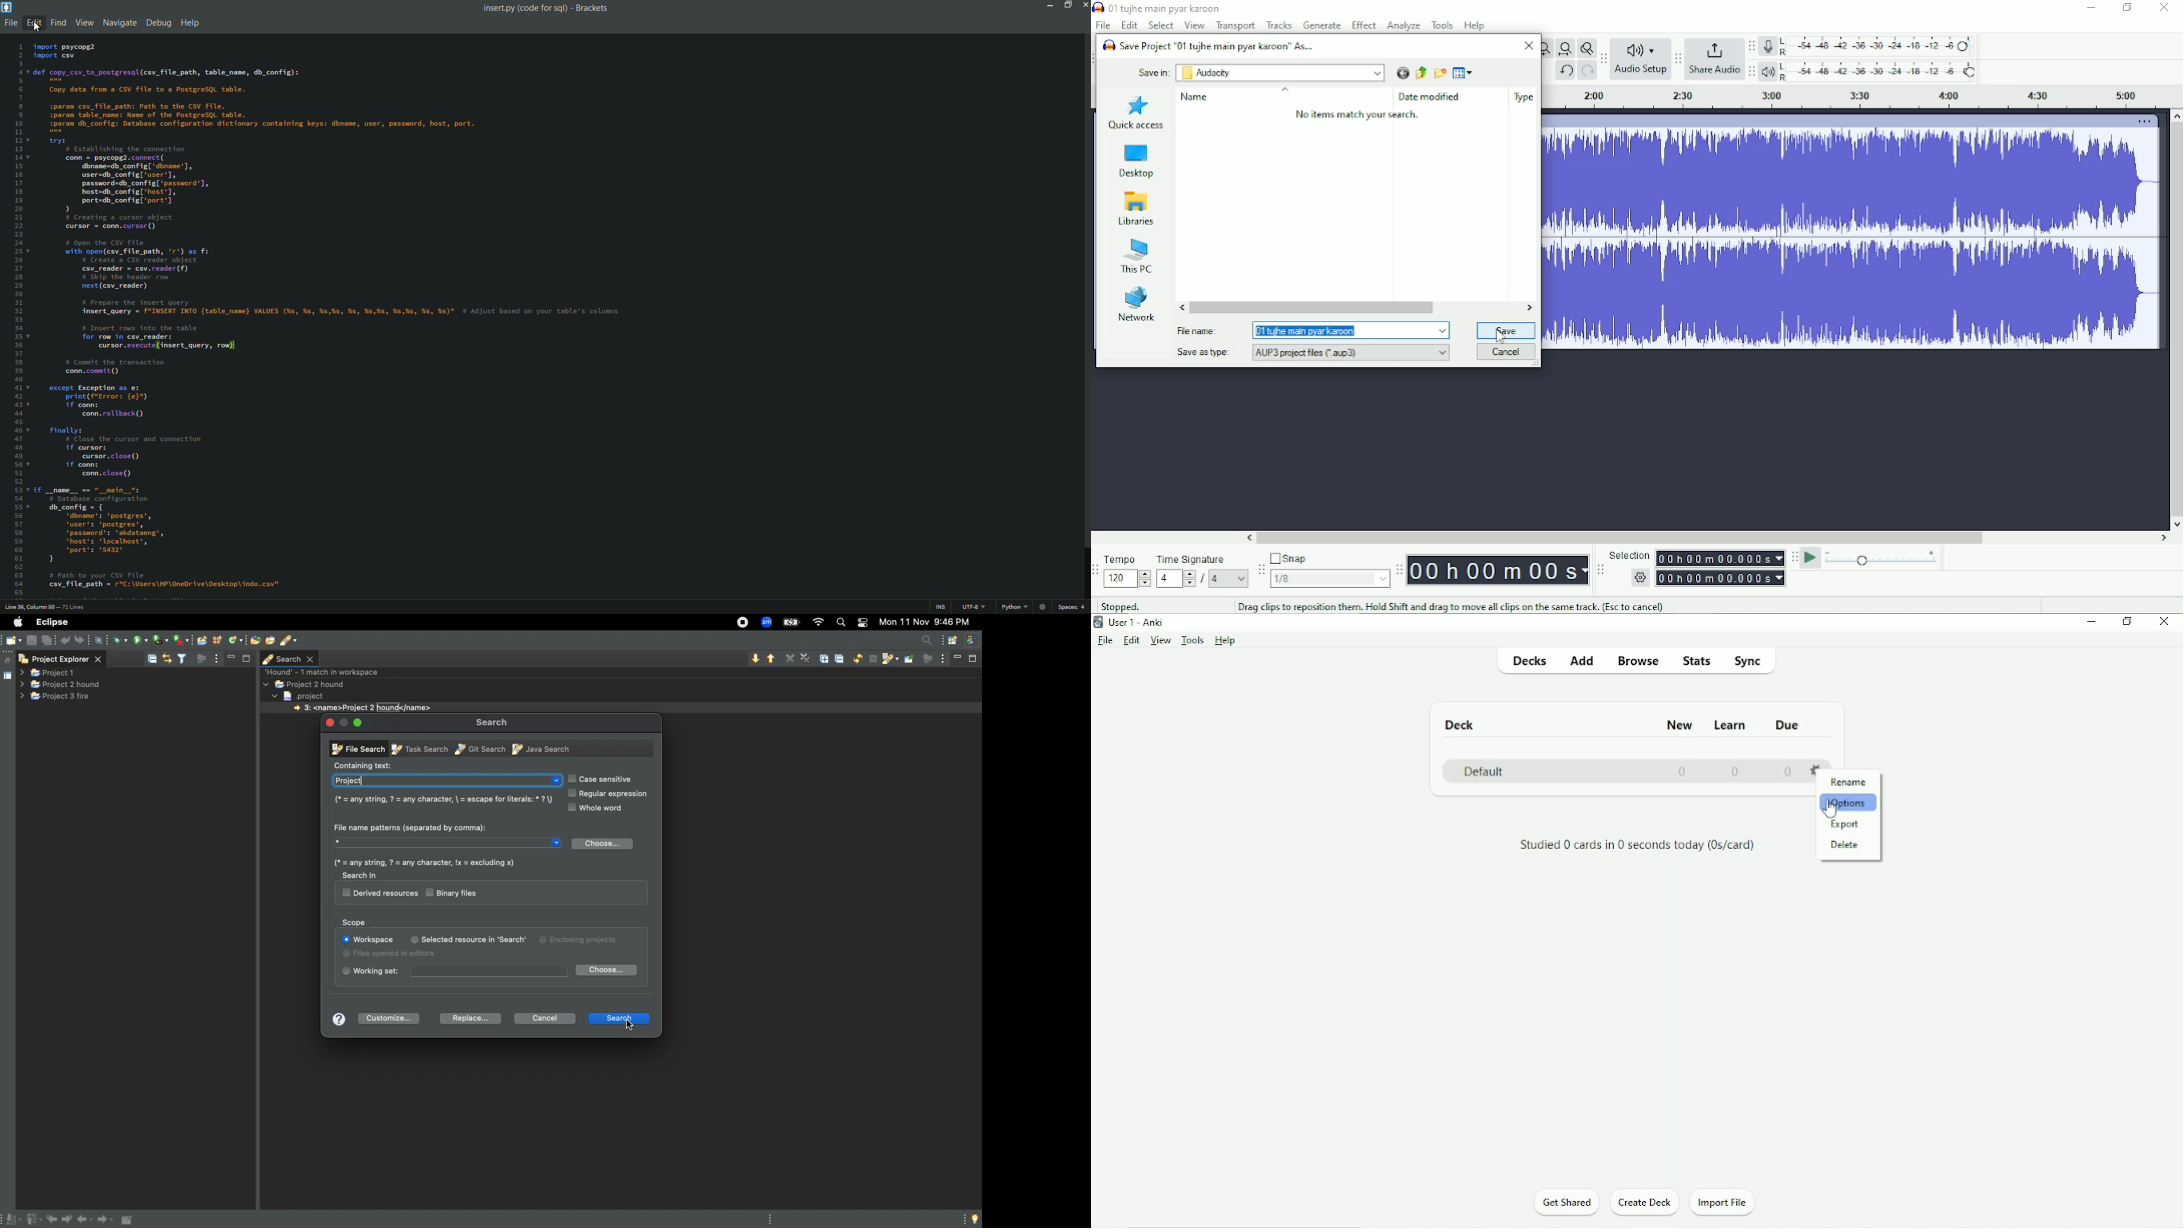 This screenshot has width=2184, height=1232. What do you see at coordinates (7, 7) in the screenshot?
I see `app icon` at bounding box center [7, 7].